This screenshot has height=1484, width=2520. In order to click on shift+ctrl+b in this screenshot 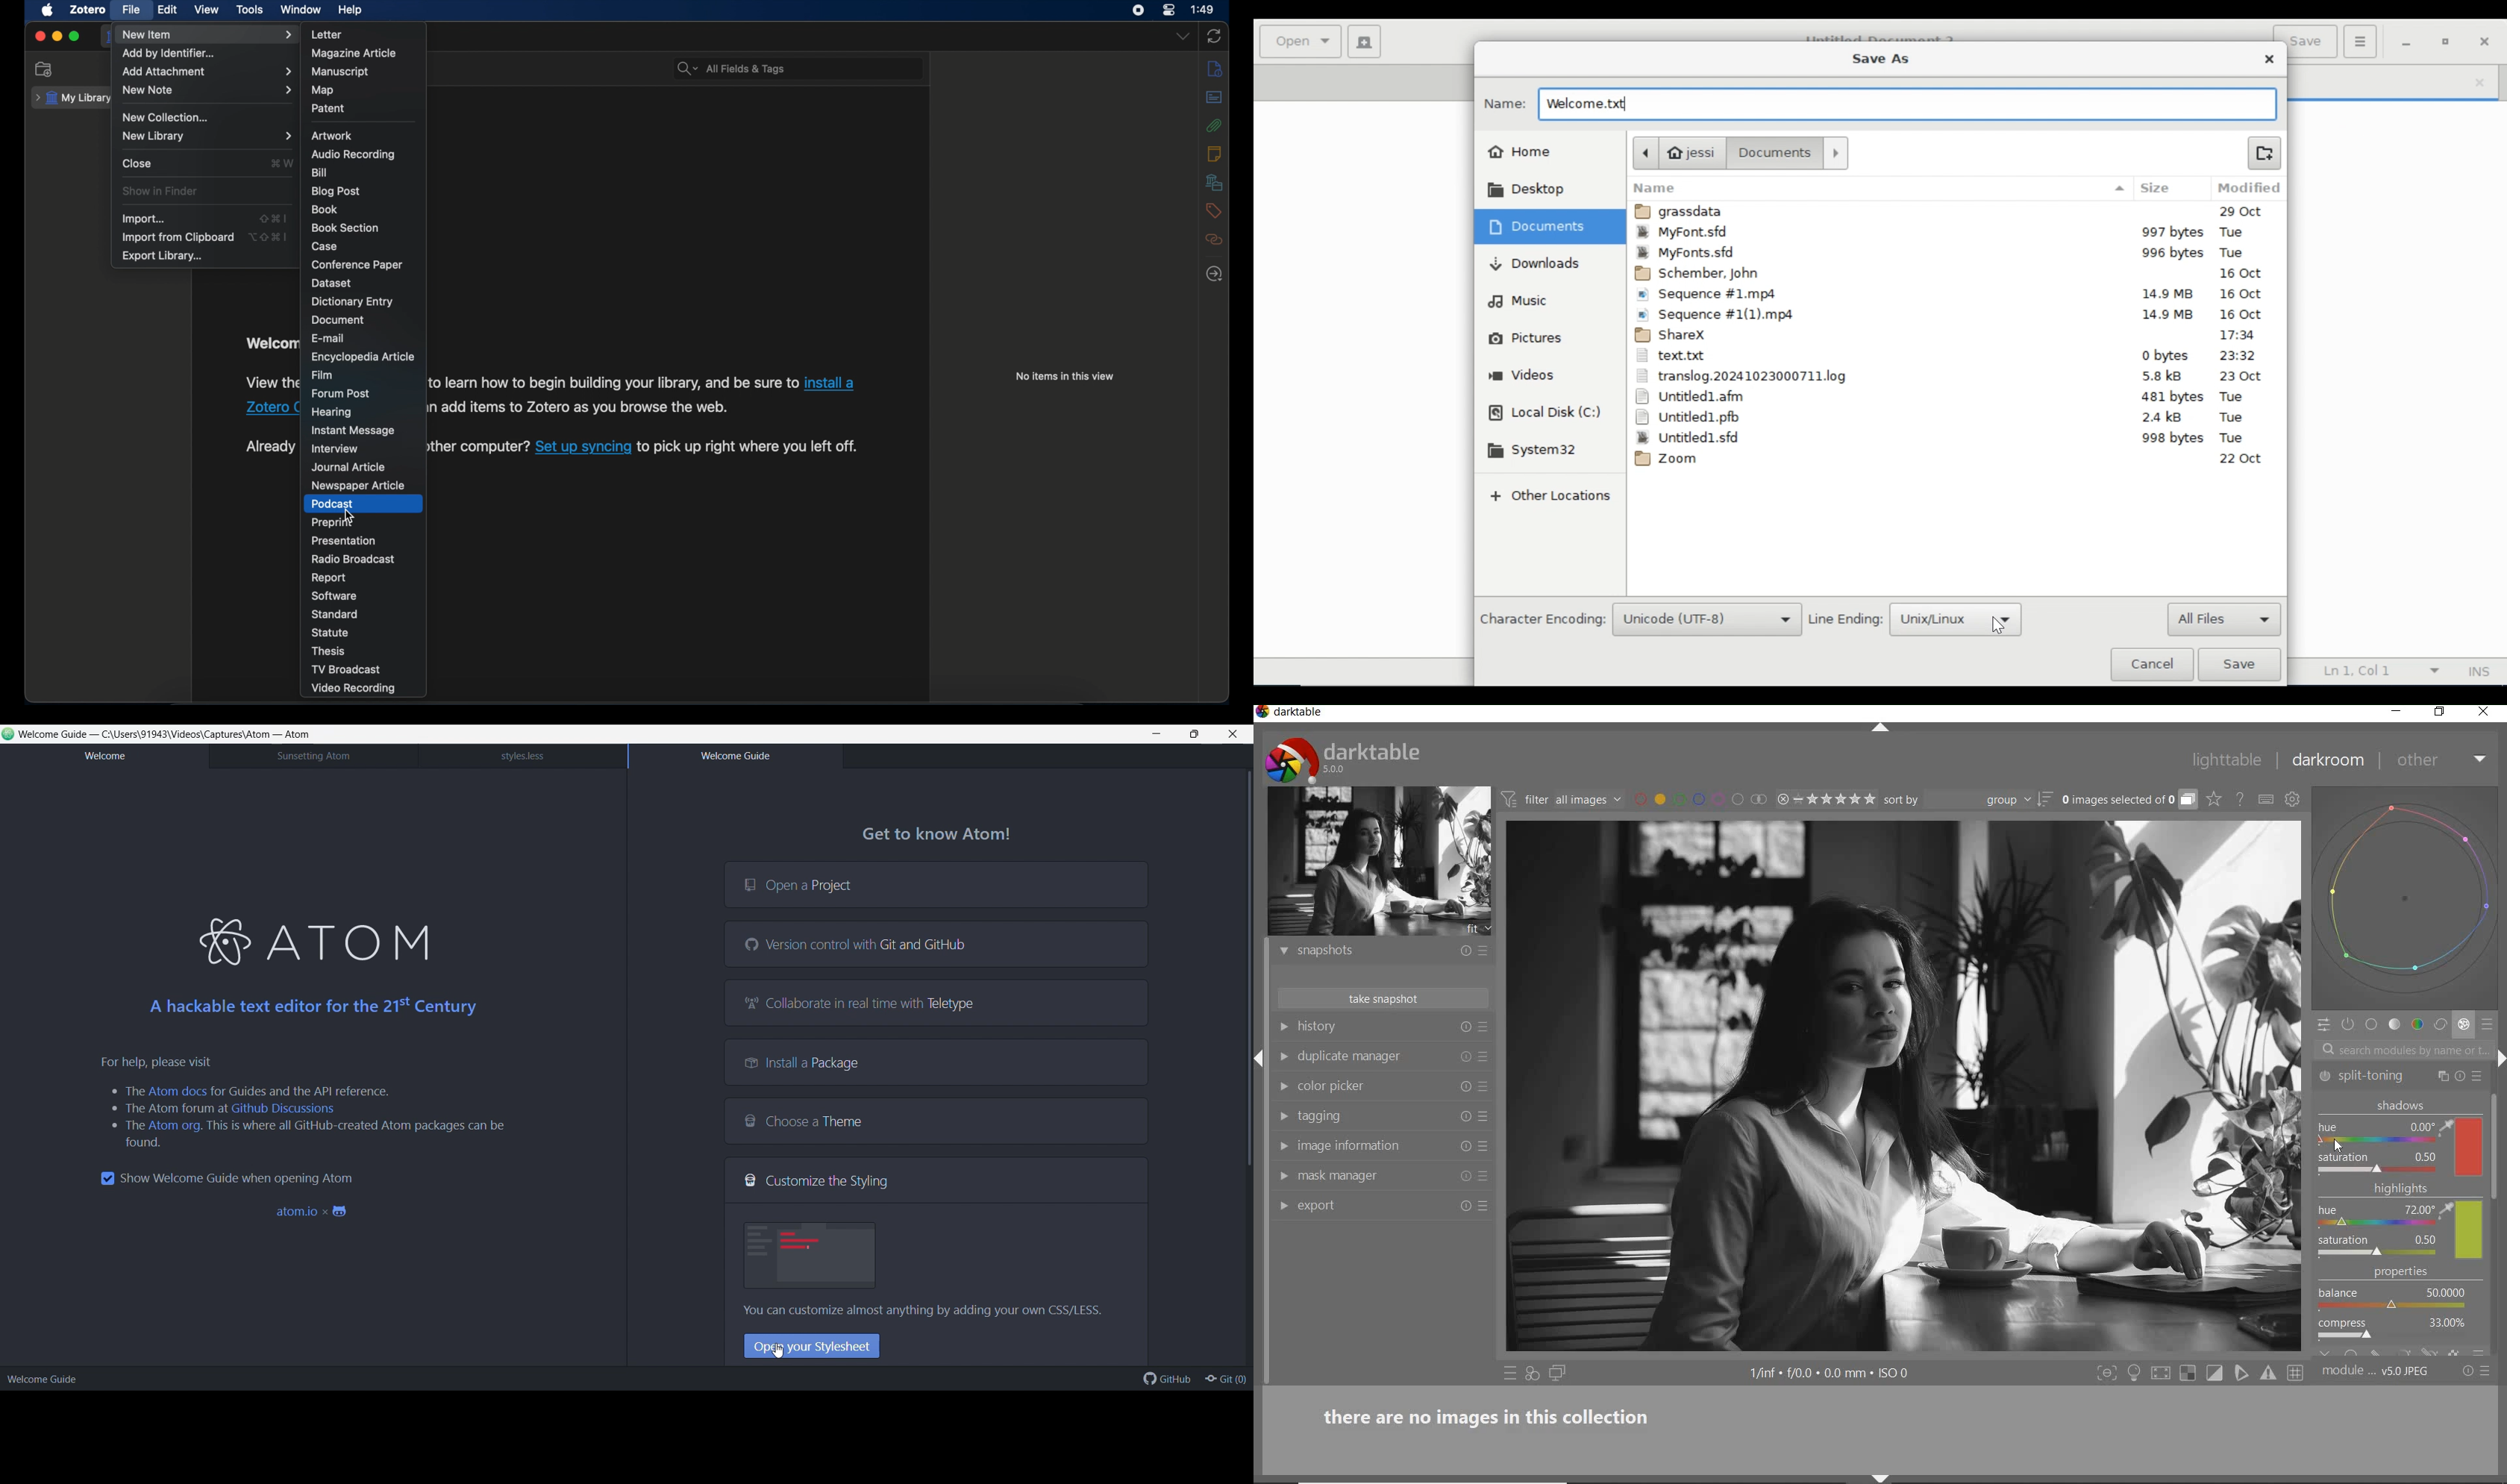, I will do `click(1879, 1477)`.